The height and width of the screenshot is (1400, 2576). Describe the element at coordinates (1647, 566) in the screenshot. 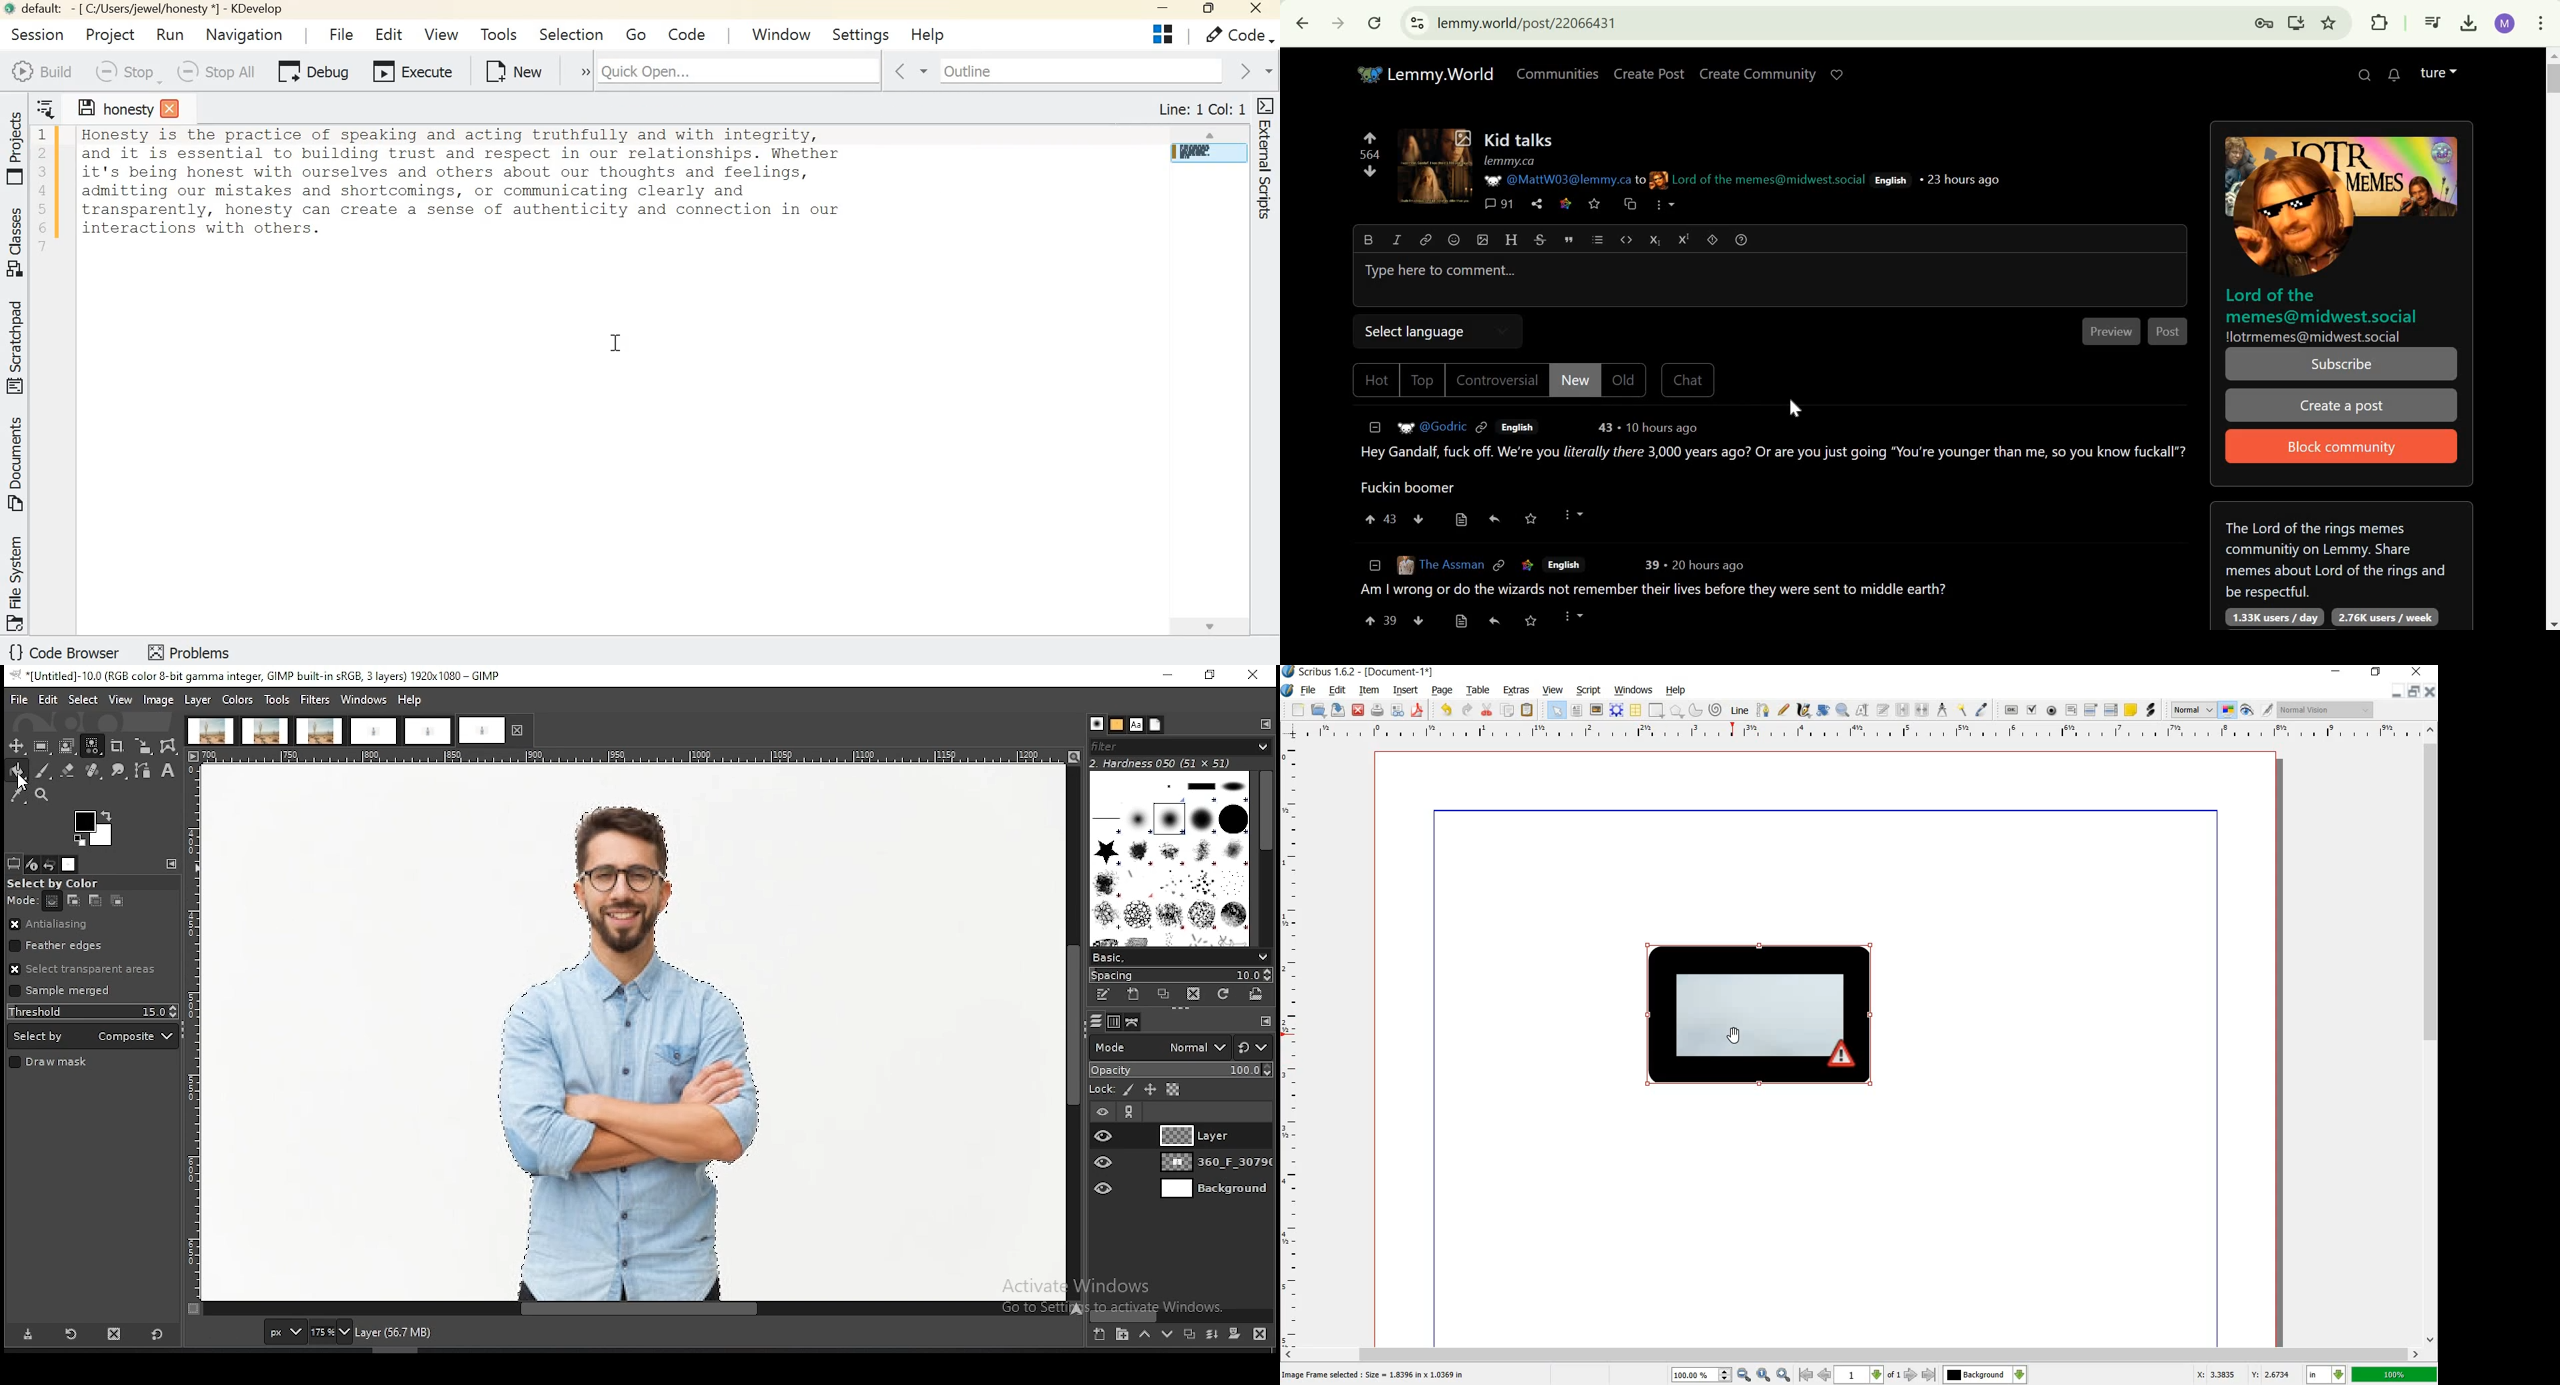

I see `39` at that location.